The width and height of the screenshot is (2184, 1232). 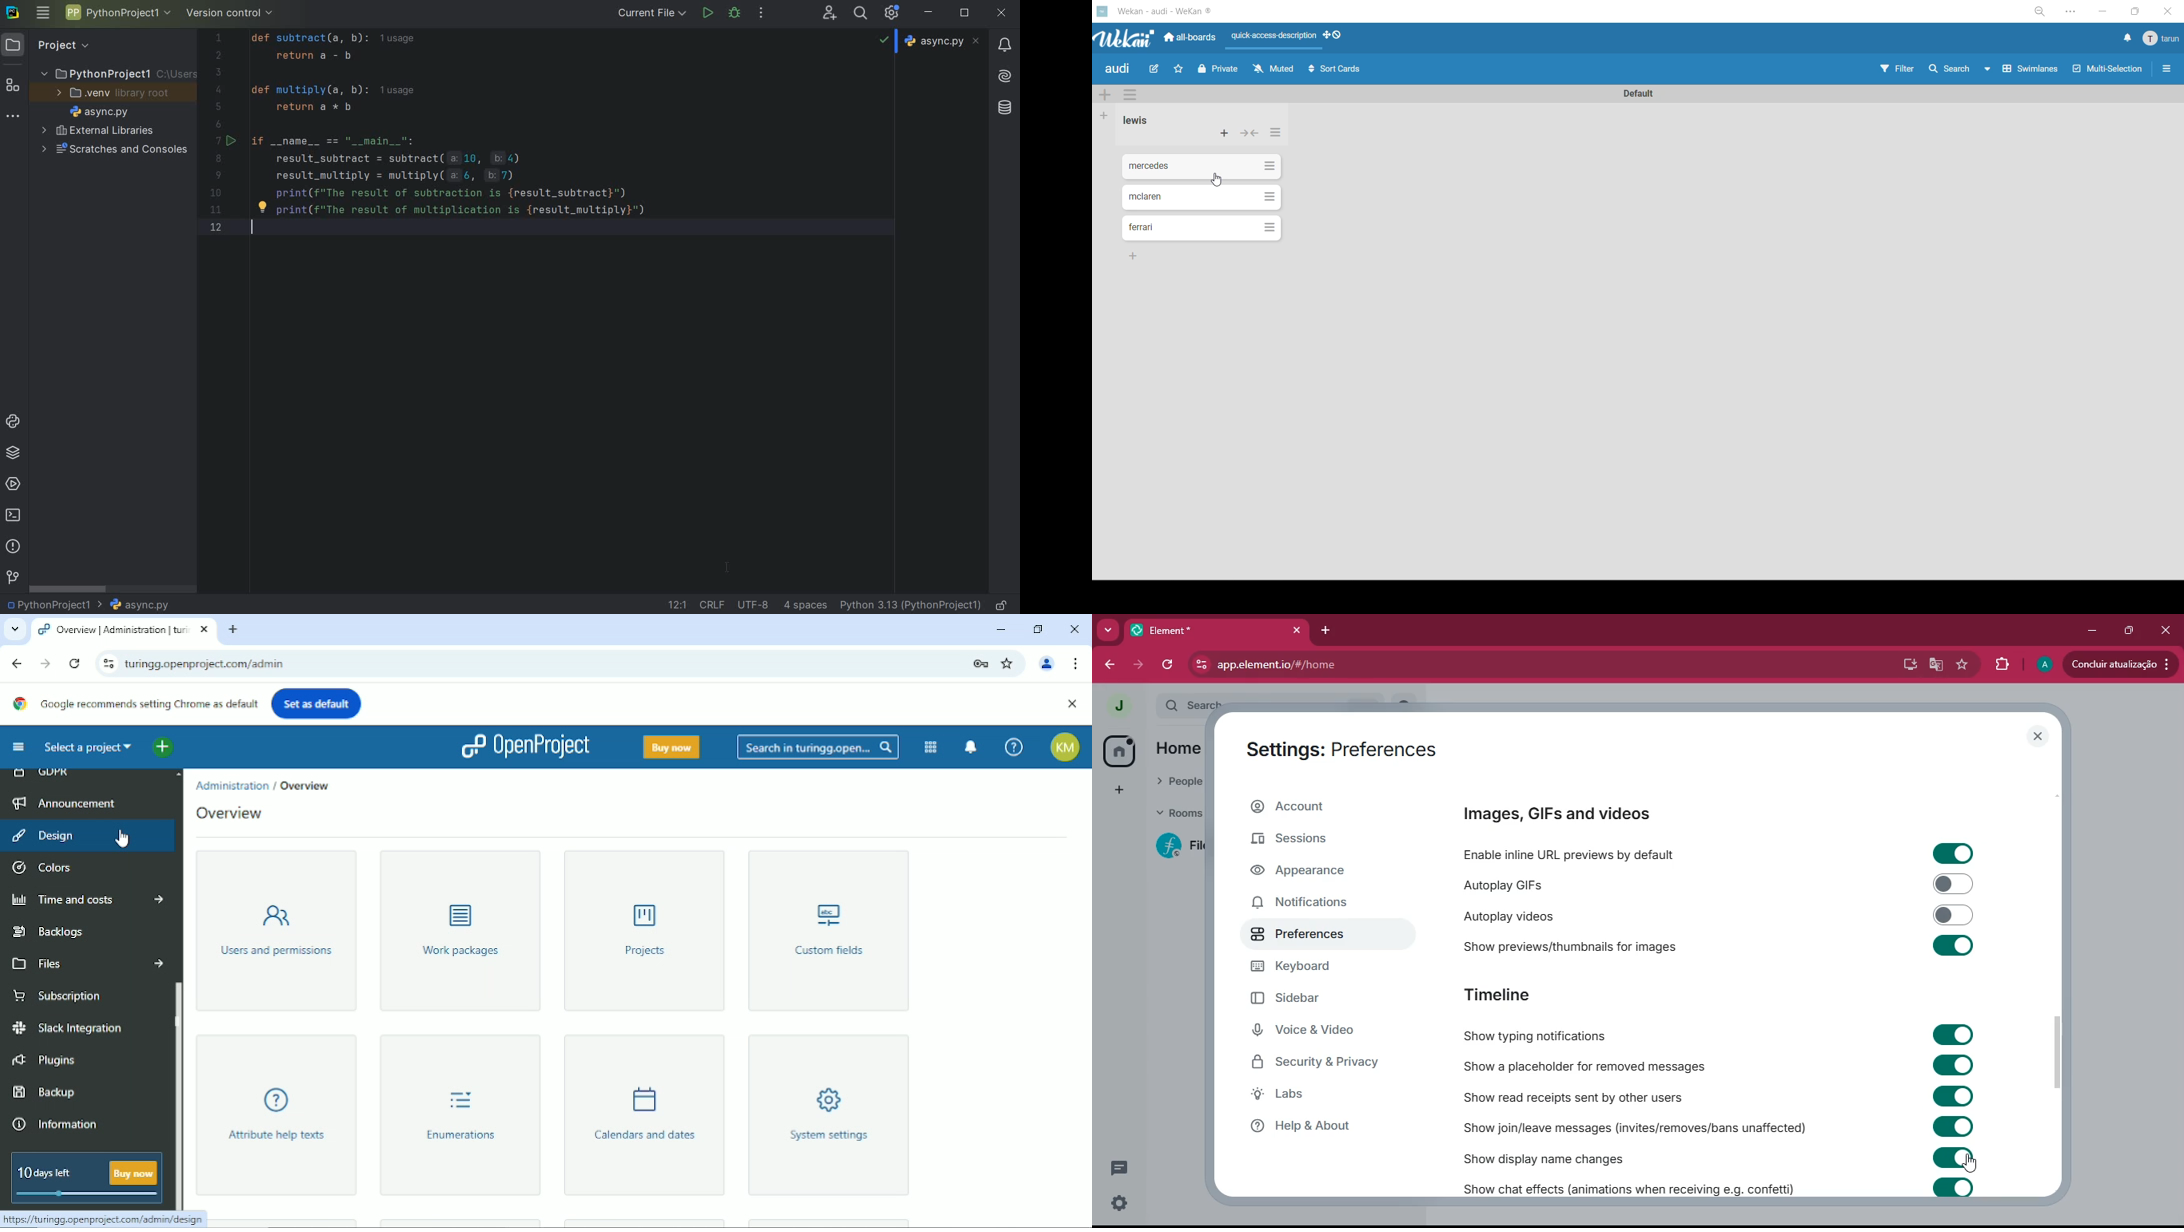 I want to click on toggle on/off, so click(x=1955, y=915).